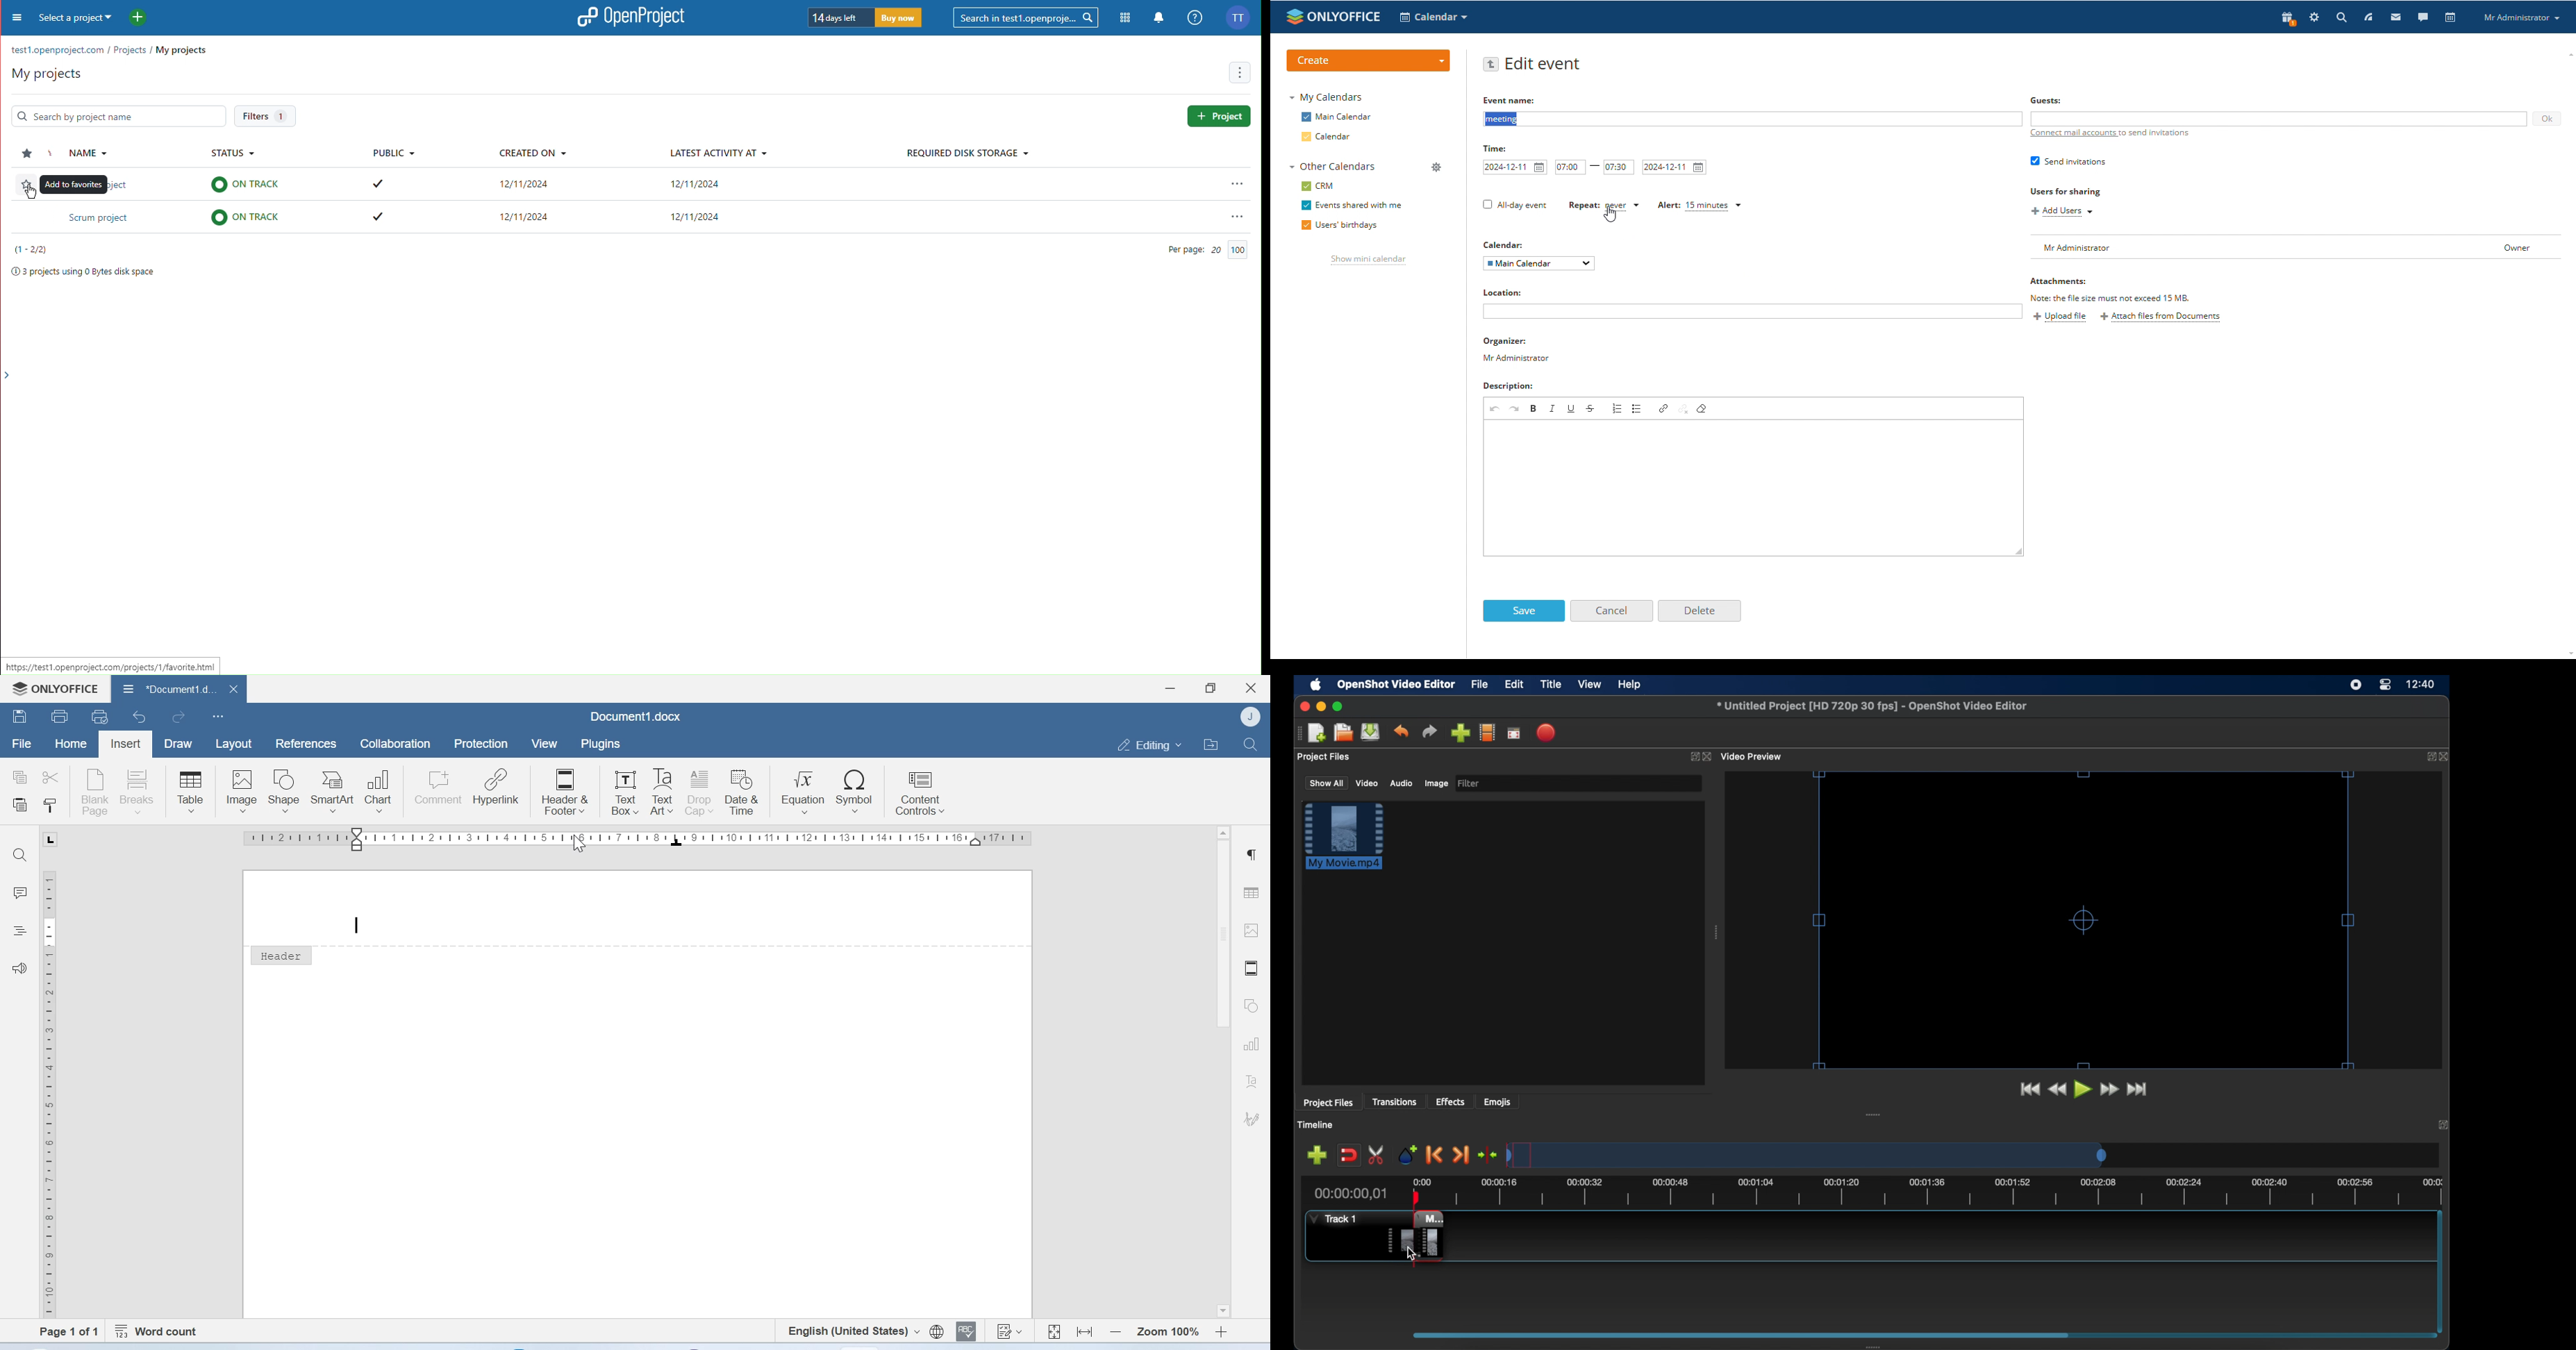 The width and height of the screenshot is (2576, 1372). Describe the element at coordinates (2048, 100) in the screenshot. I see `guests` at that location.